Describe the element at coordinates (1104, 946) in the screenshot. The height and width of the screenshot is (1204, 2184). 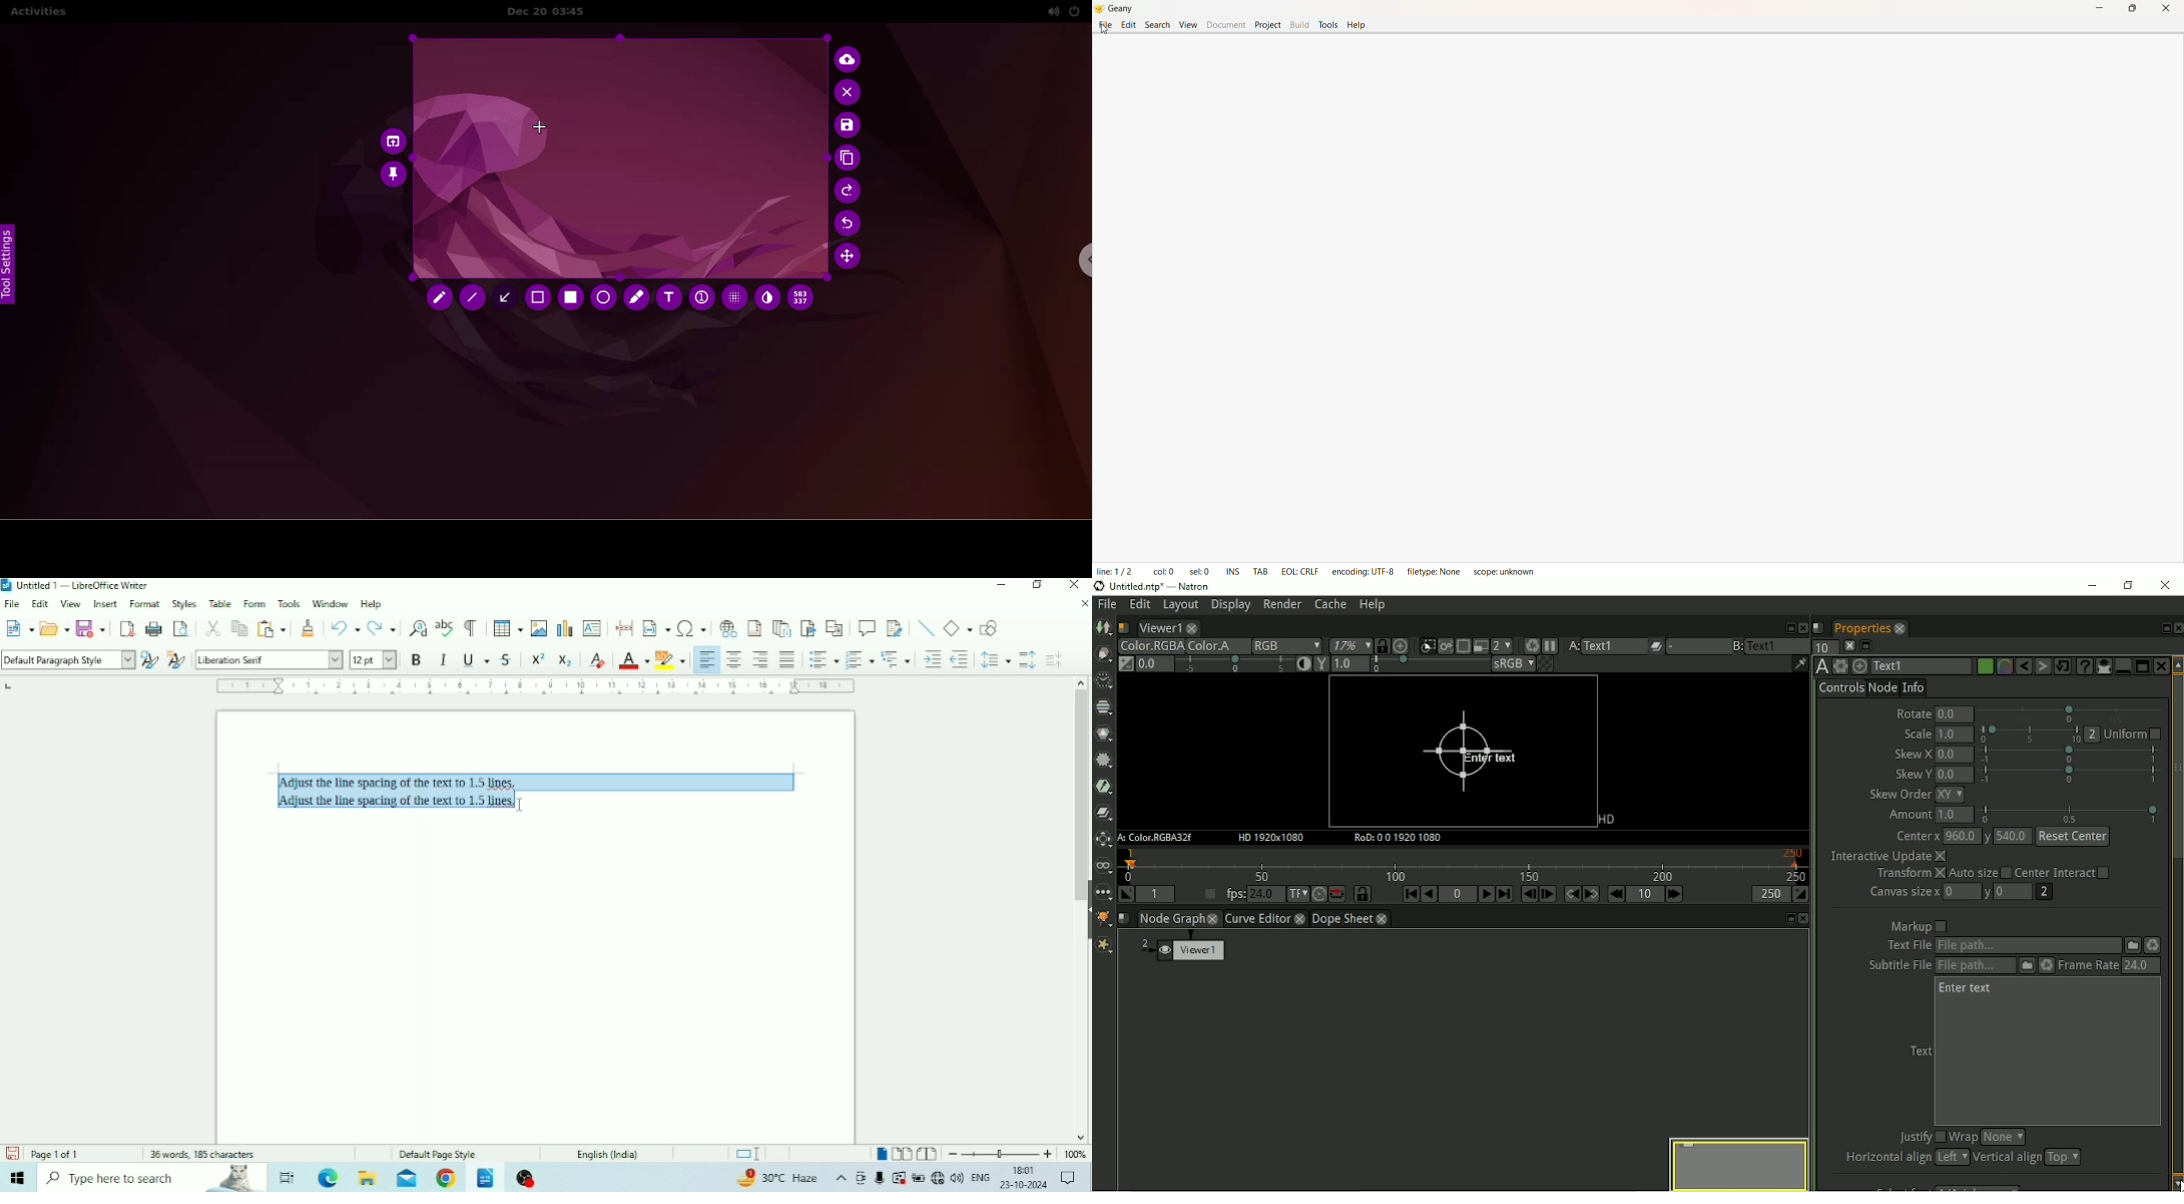
I see `Extra` at that location.